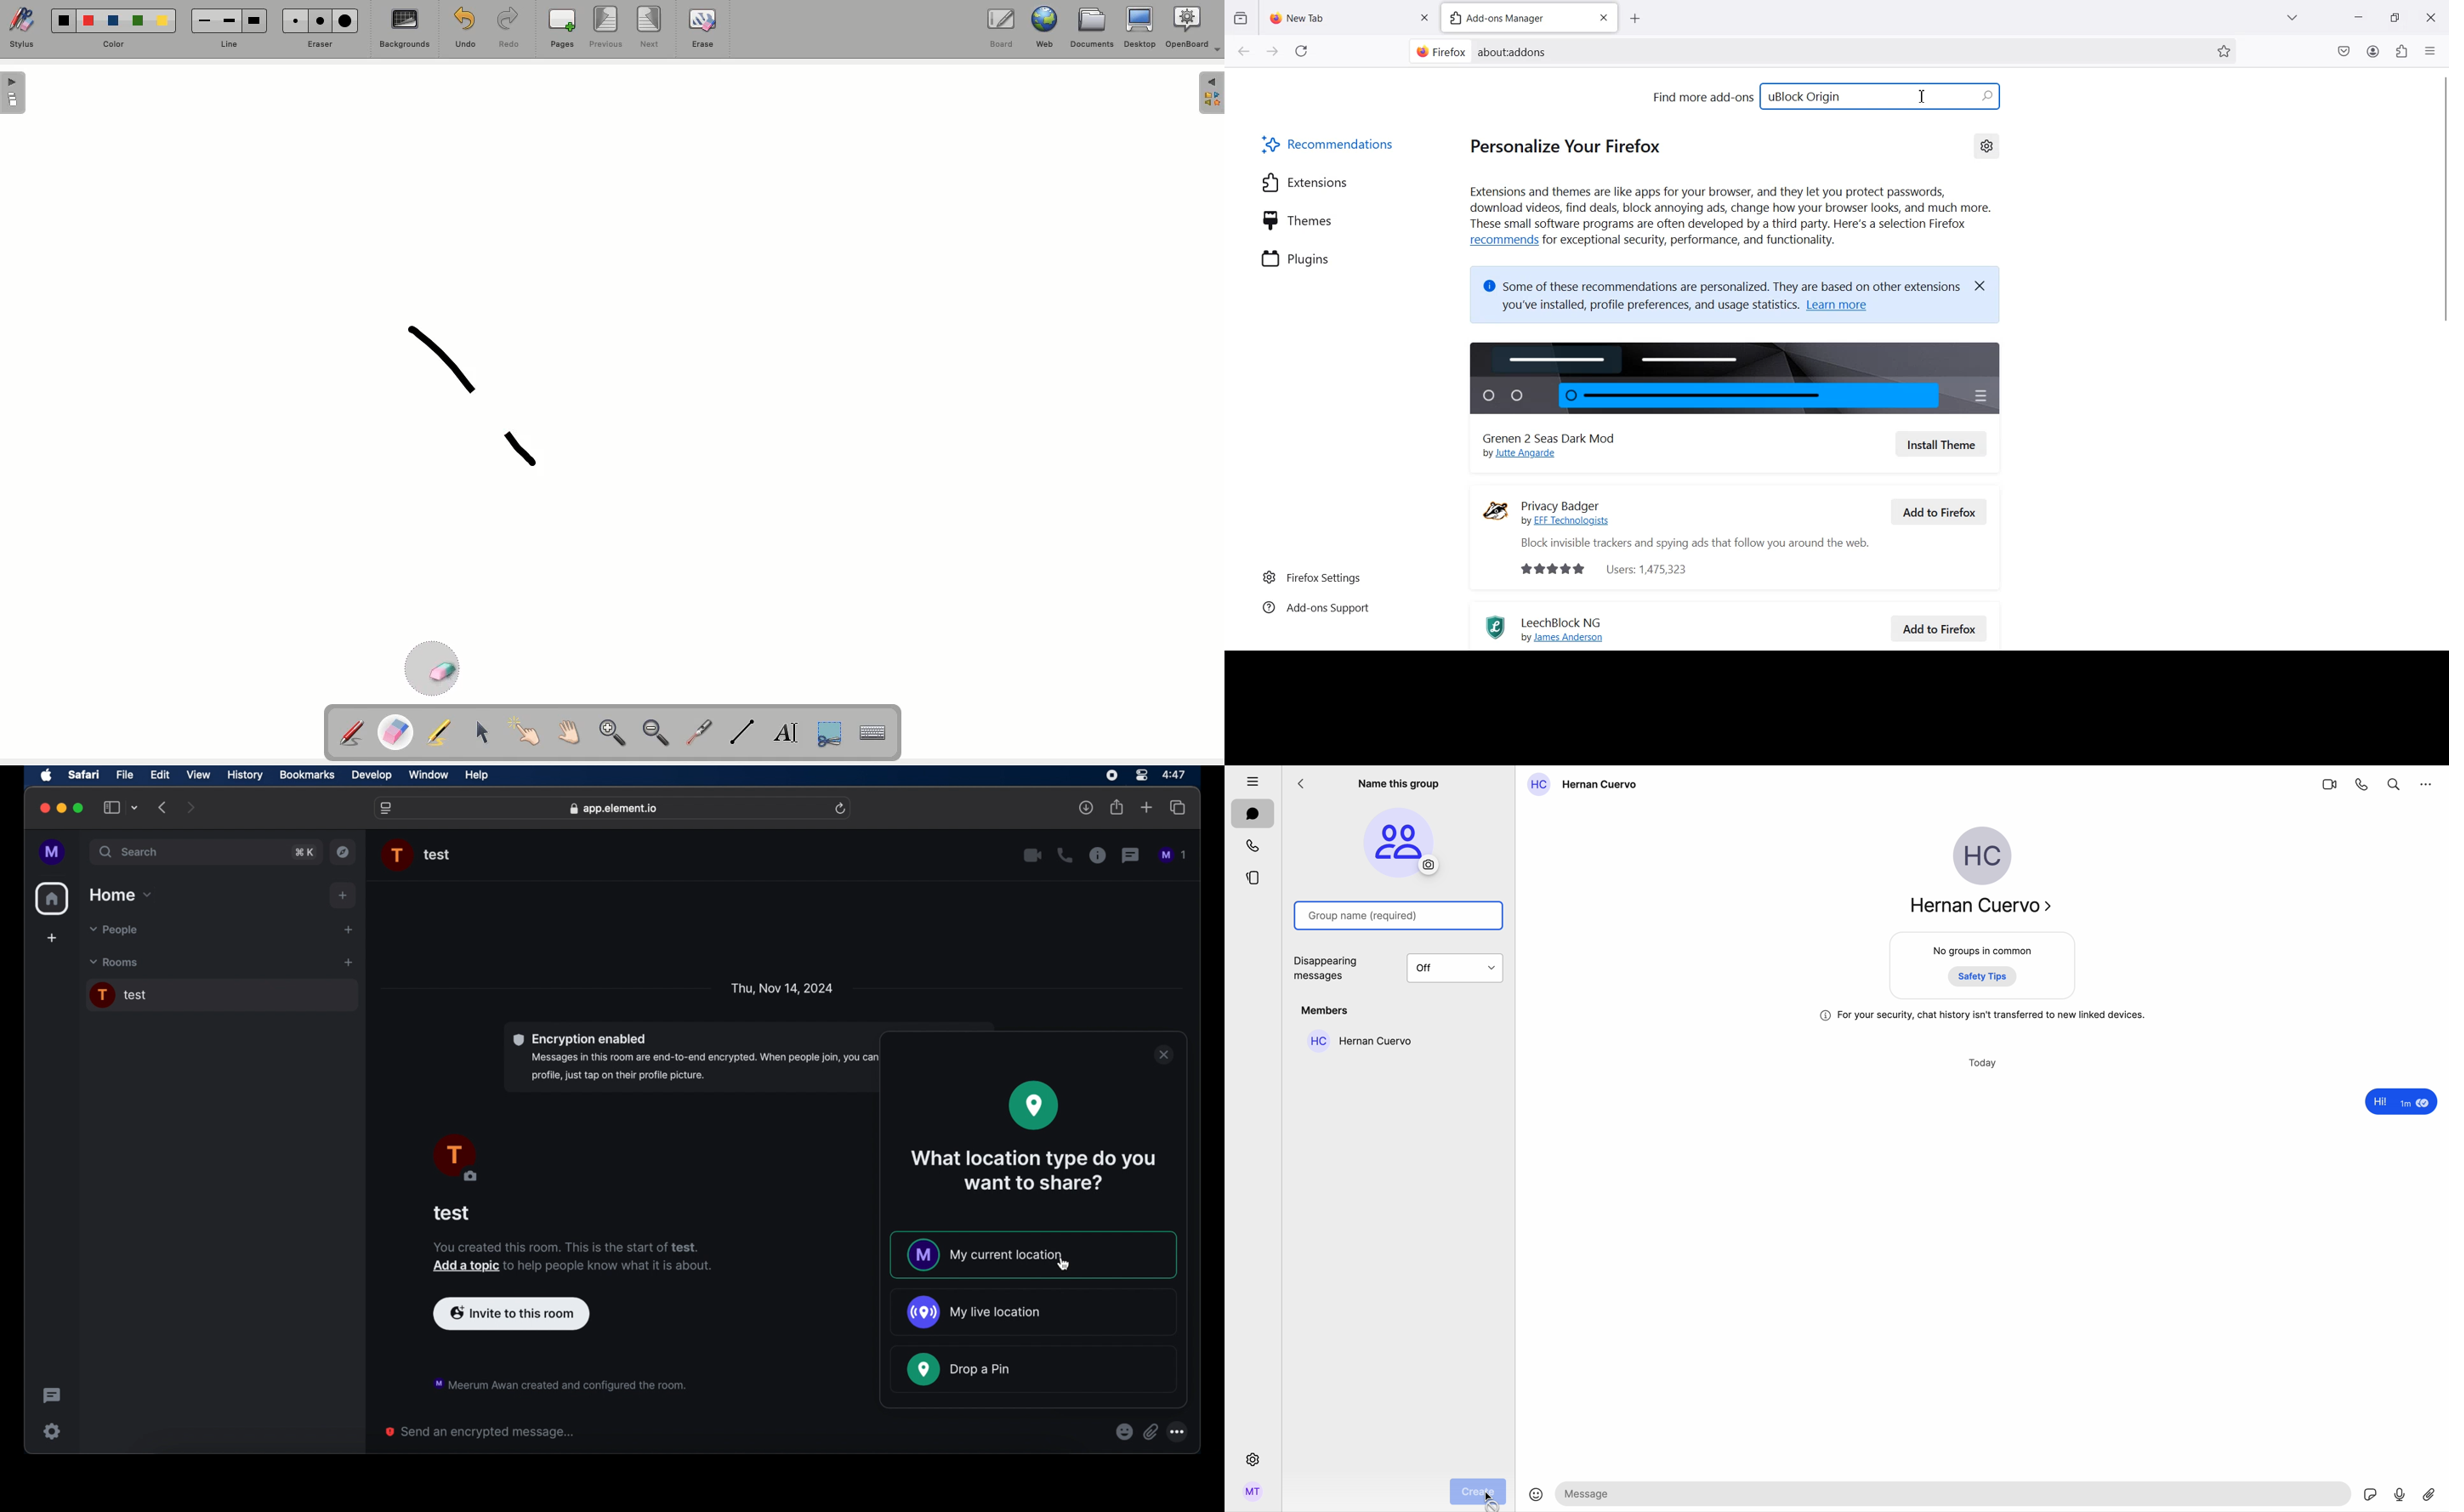 This screenshot has width=2464, height=1512. I want to click on add  room, so click(348, 962).